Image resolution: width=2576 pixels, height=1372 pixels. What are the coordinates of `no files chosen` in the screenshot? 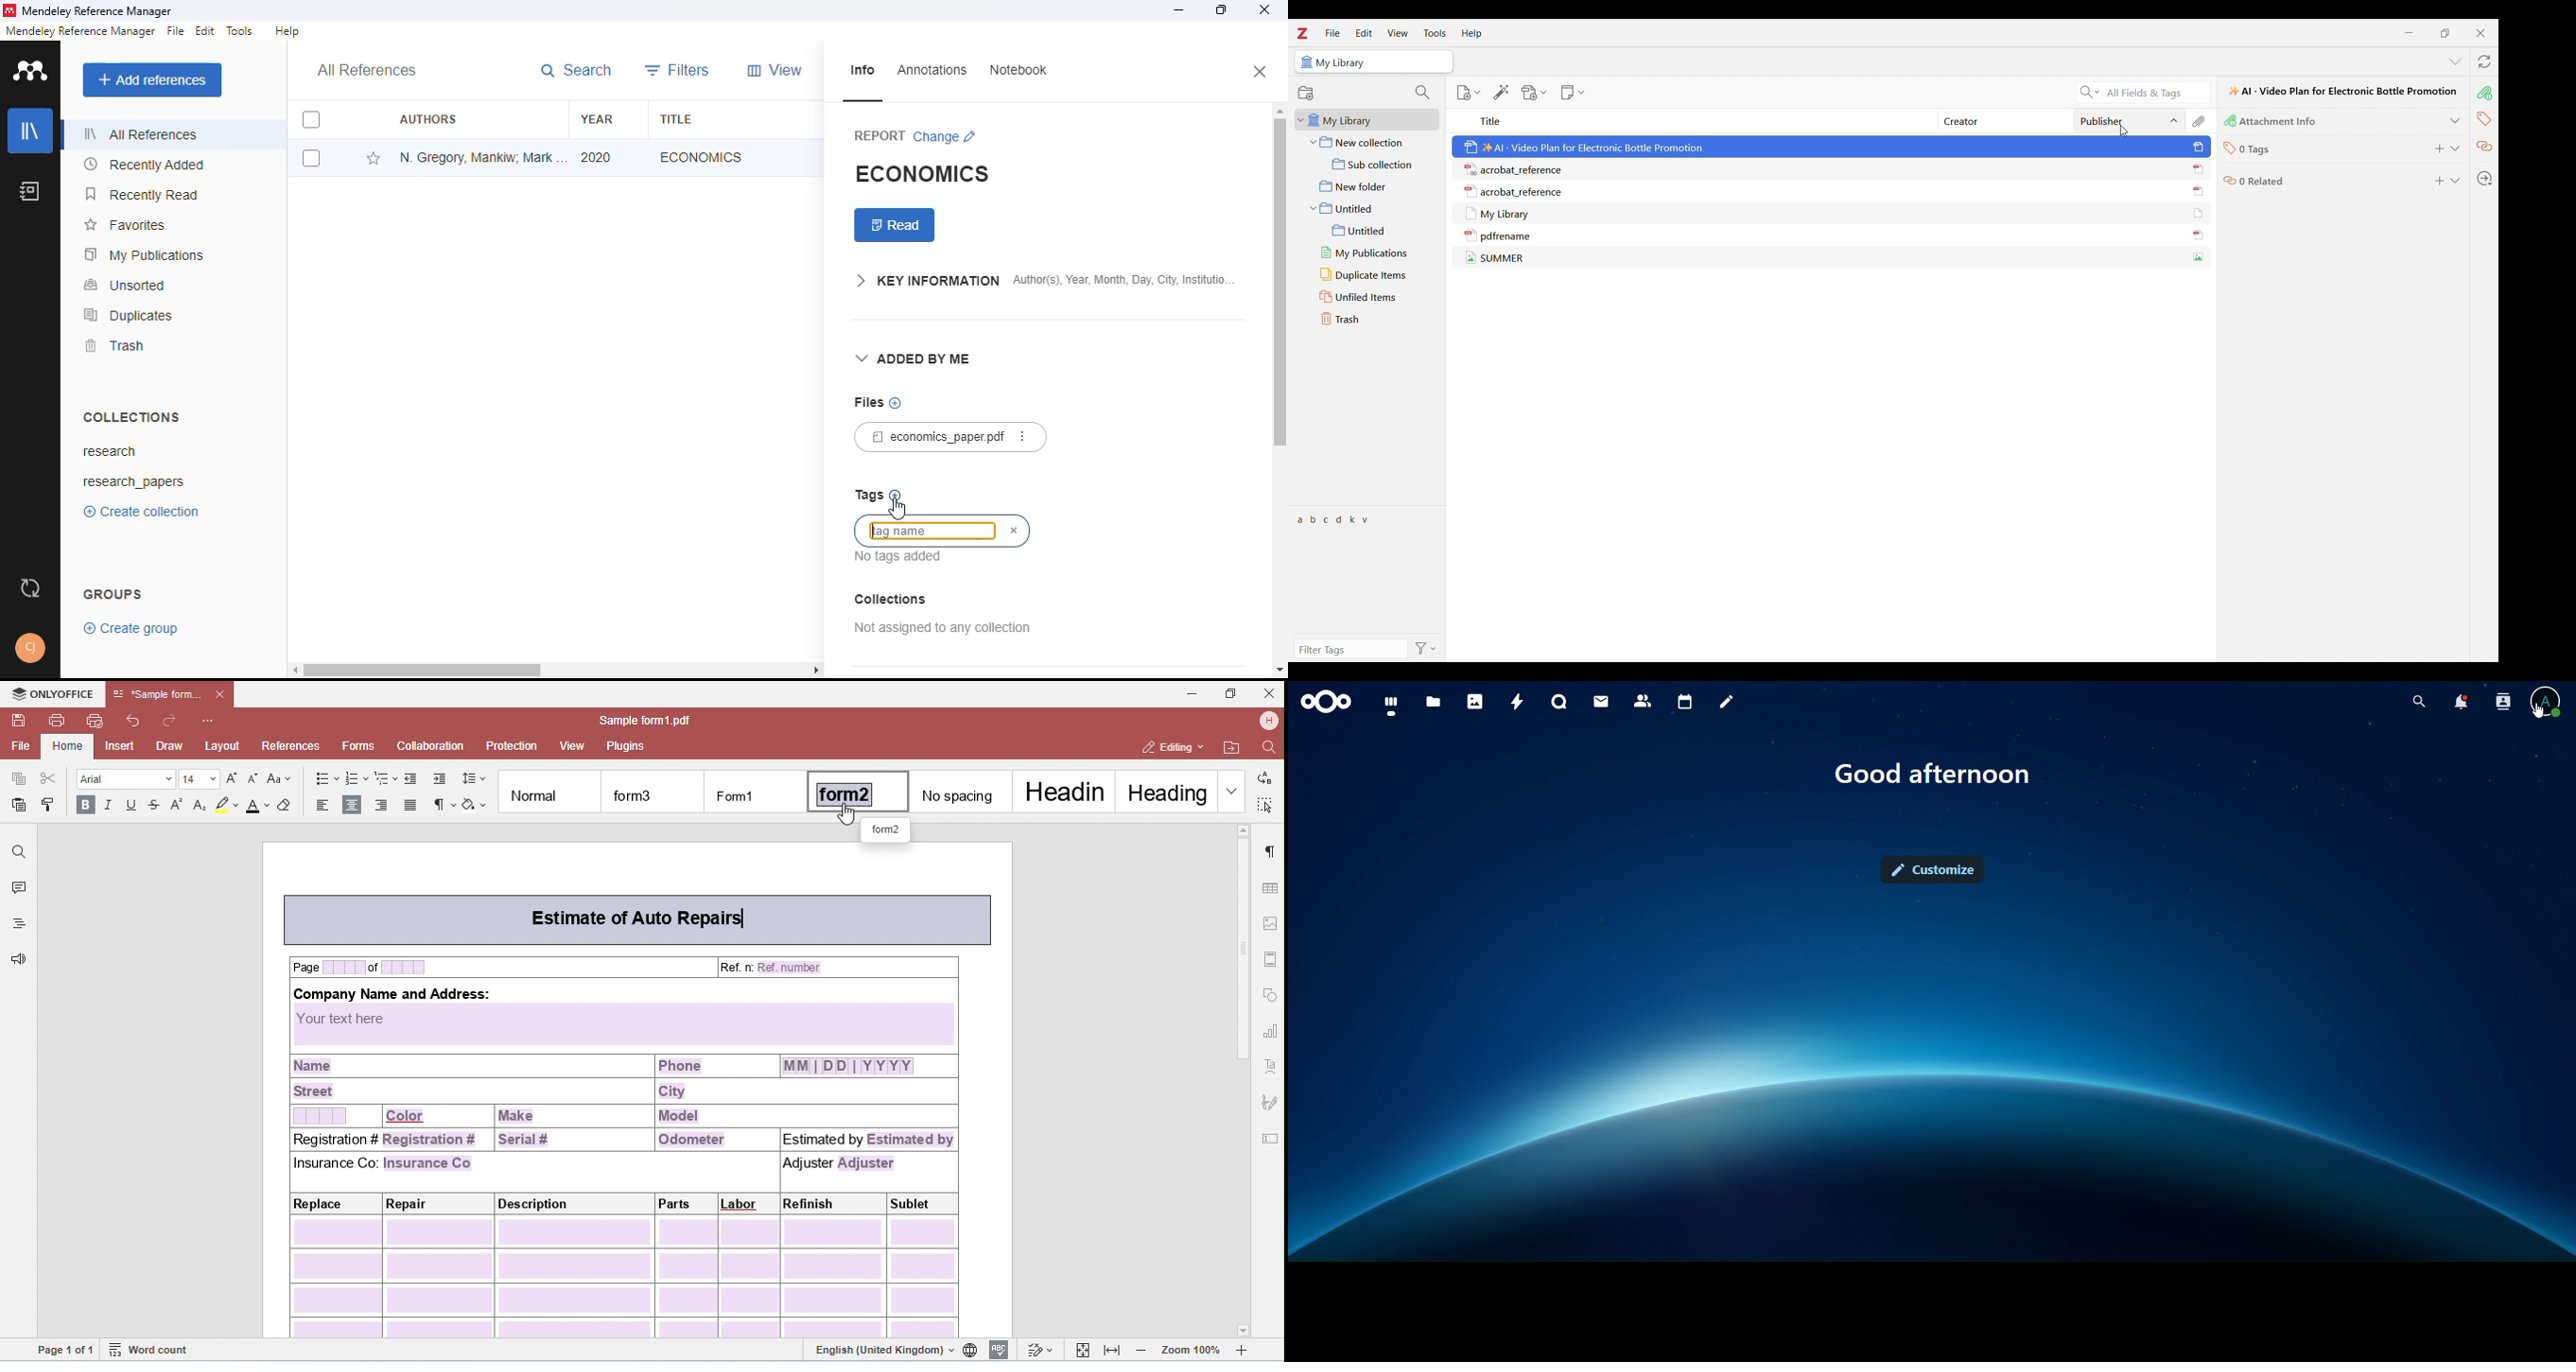 It's located at (895, 404).